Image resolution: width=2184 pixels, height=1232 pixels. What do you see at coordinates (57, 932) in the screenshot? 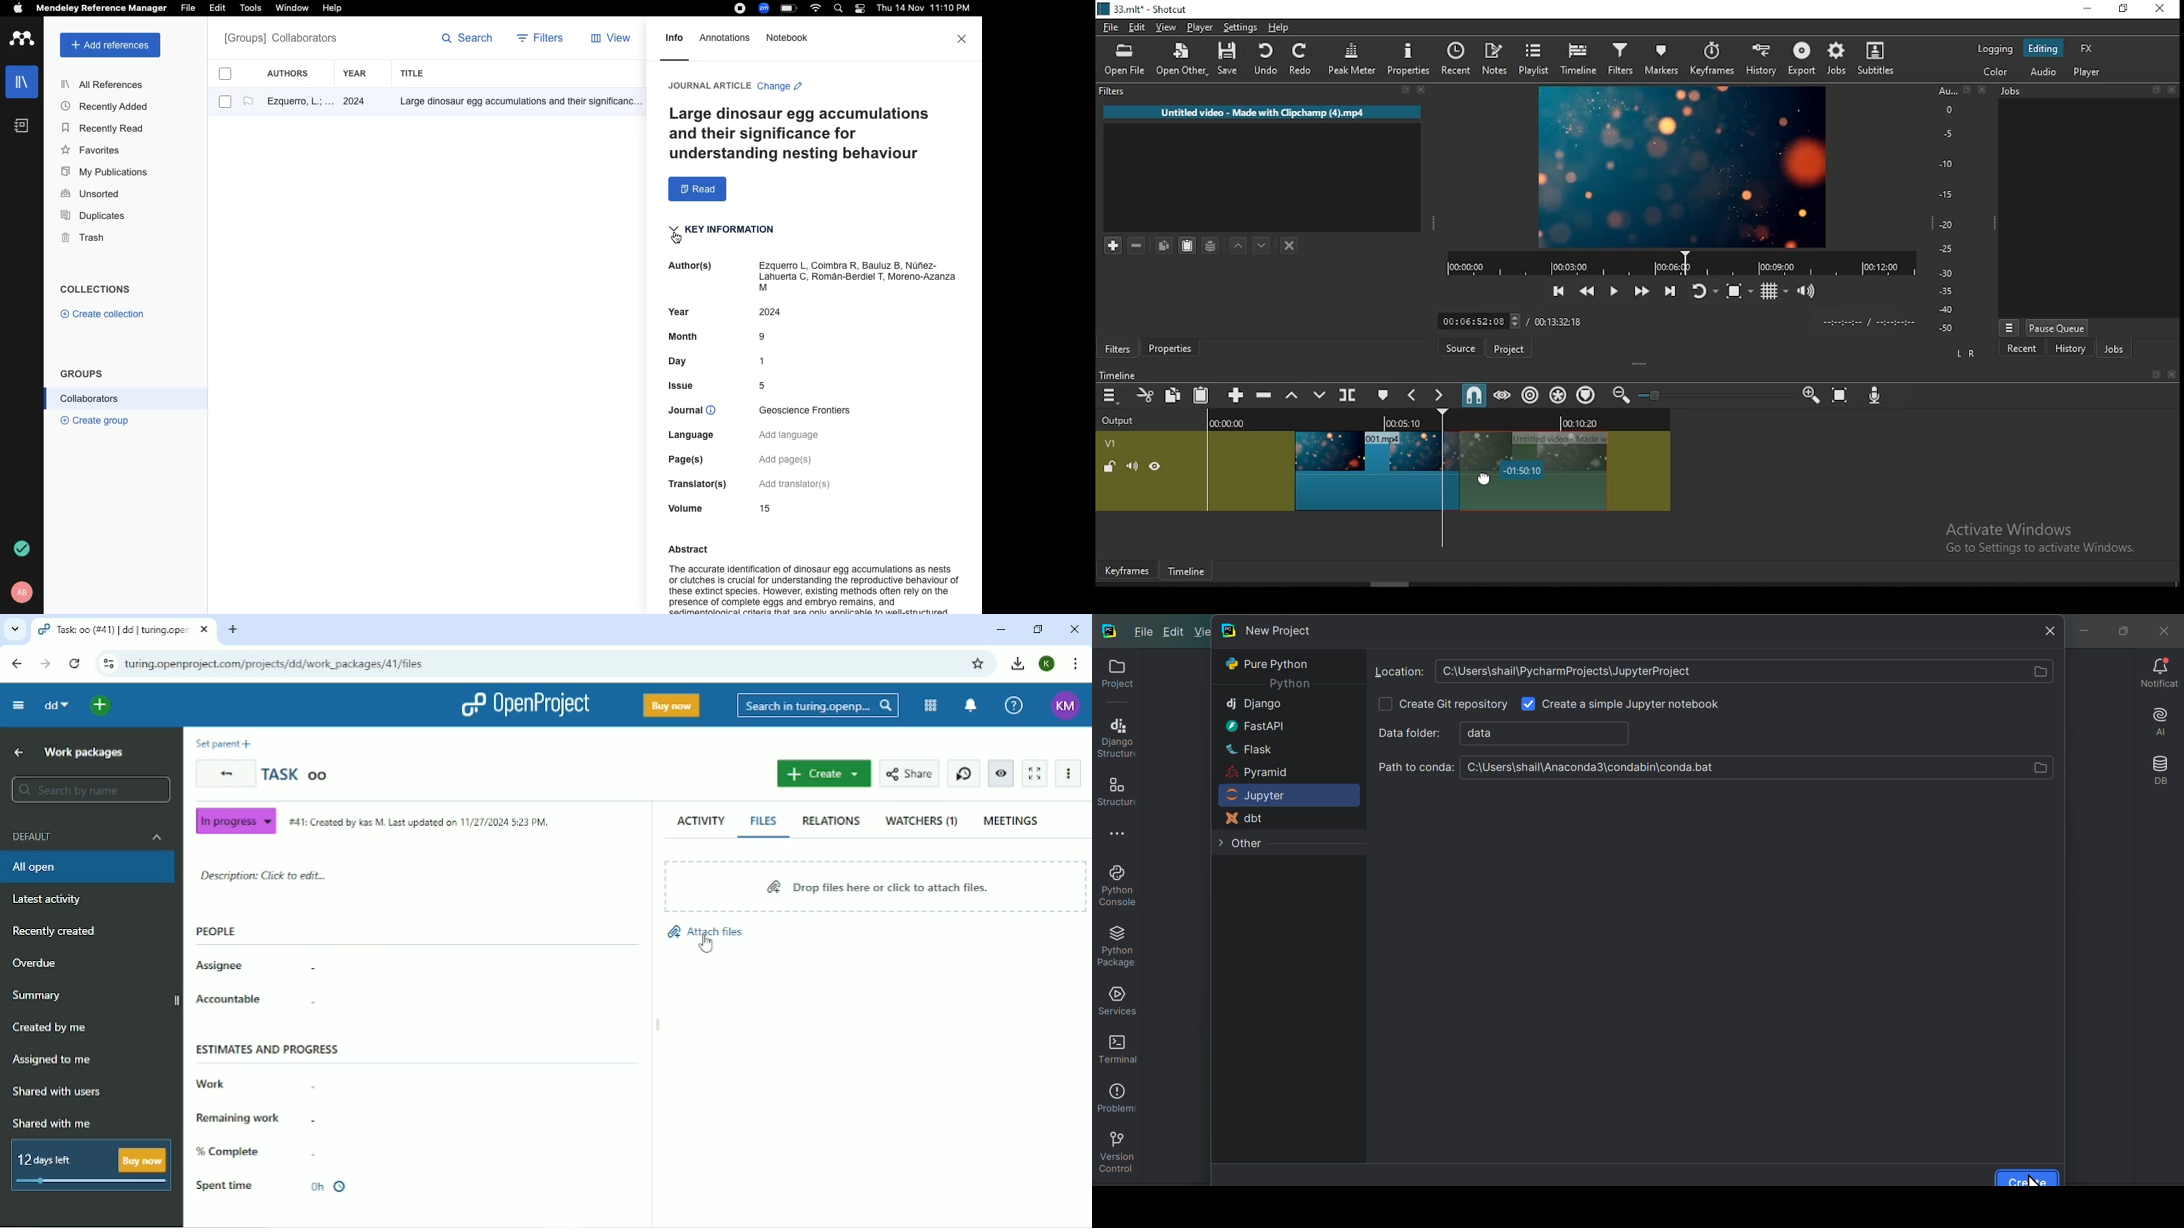
I see `Recently created` at bounding box center [57, 932].